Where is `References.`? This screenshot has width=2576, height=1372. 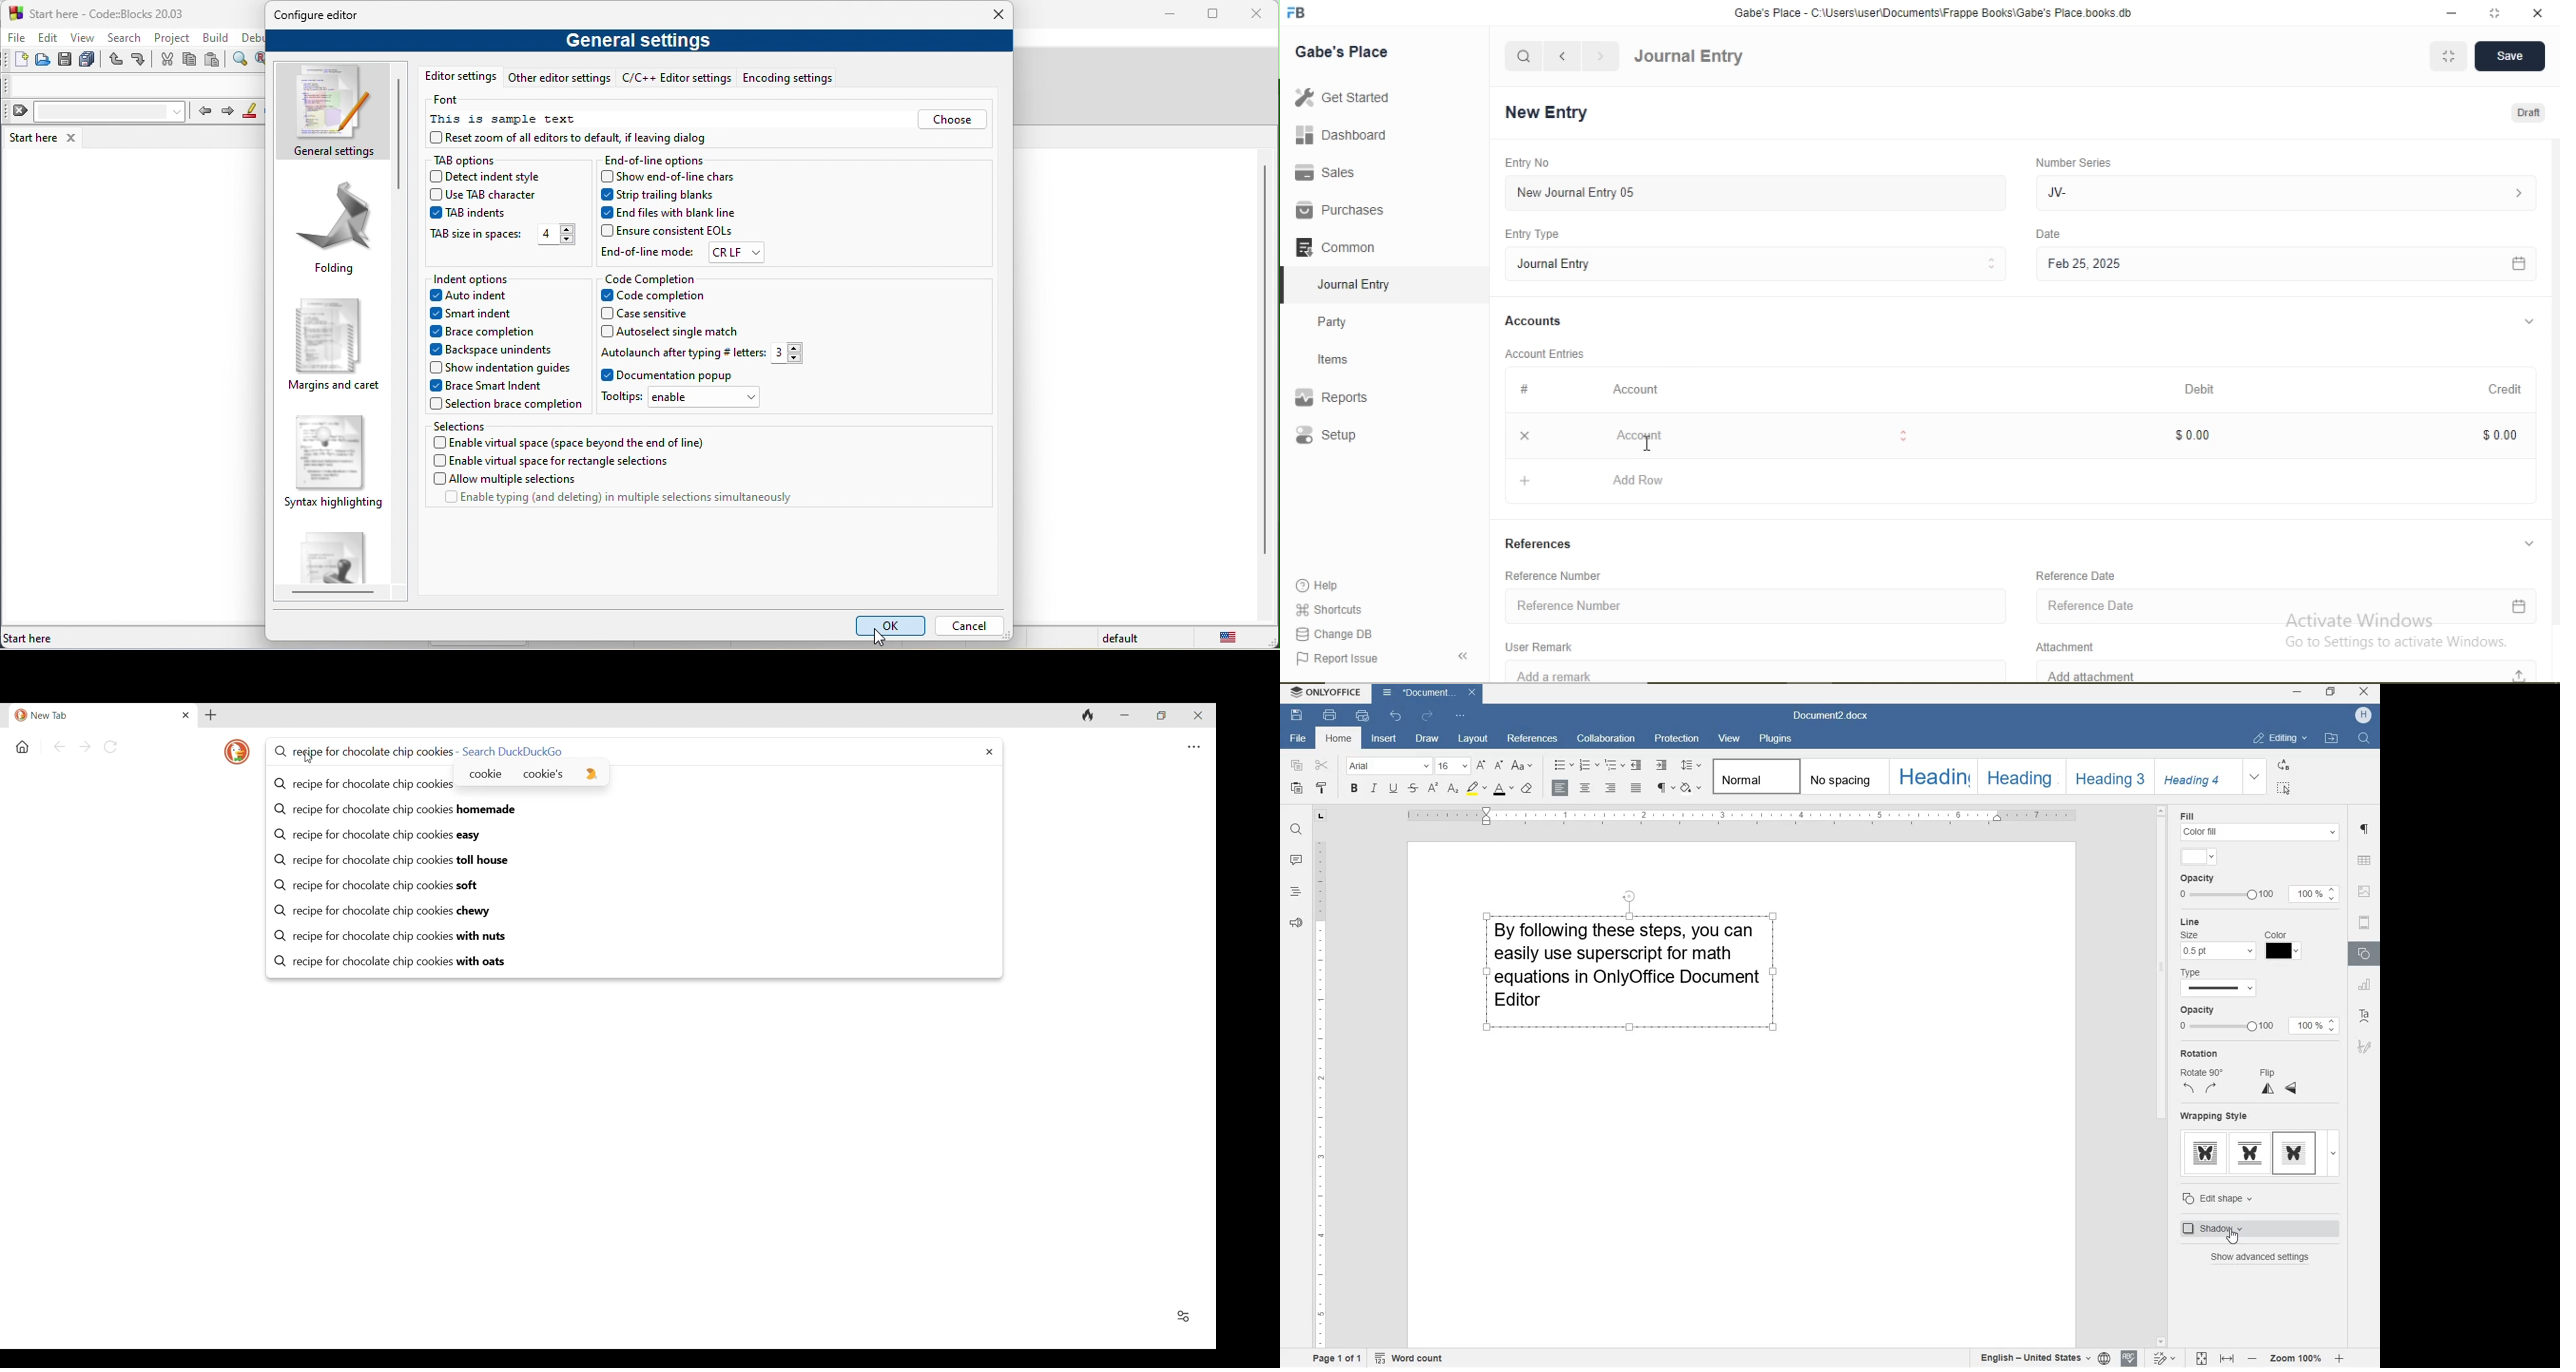
References. is located at coordinates (1539, 543).